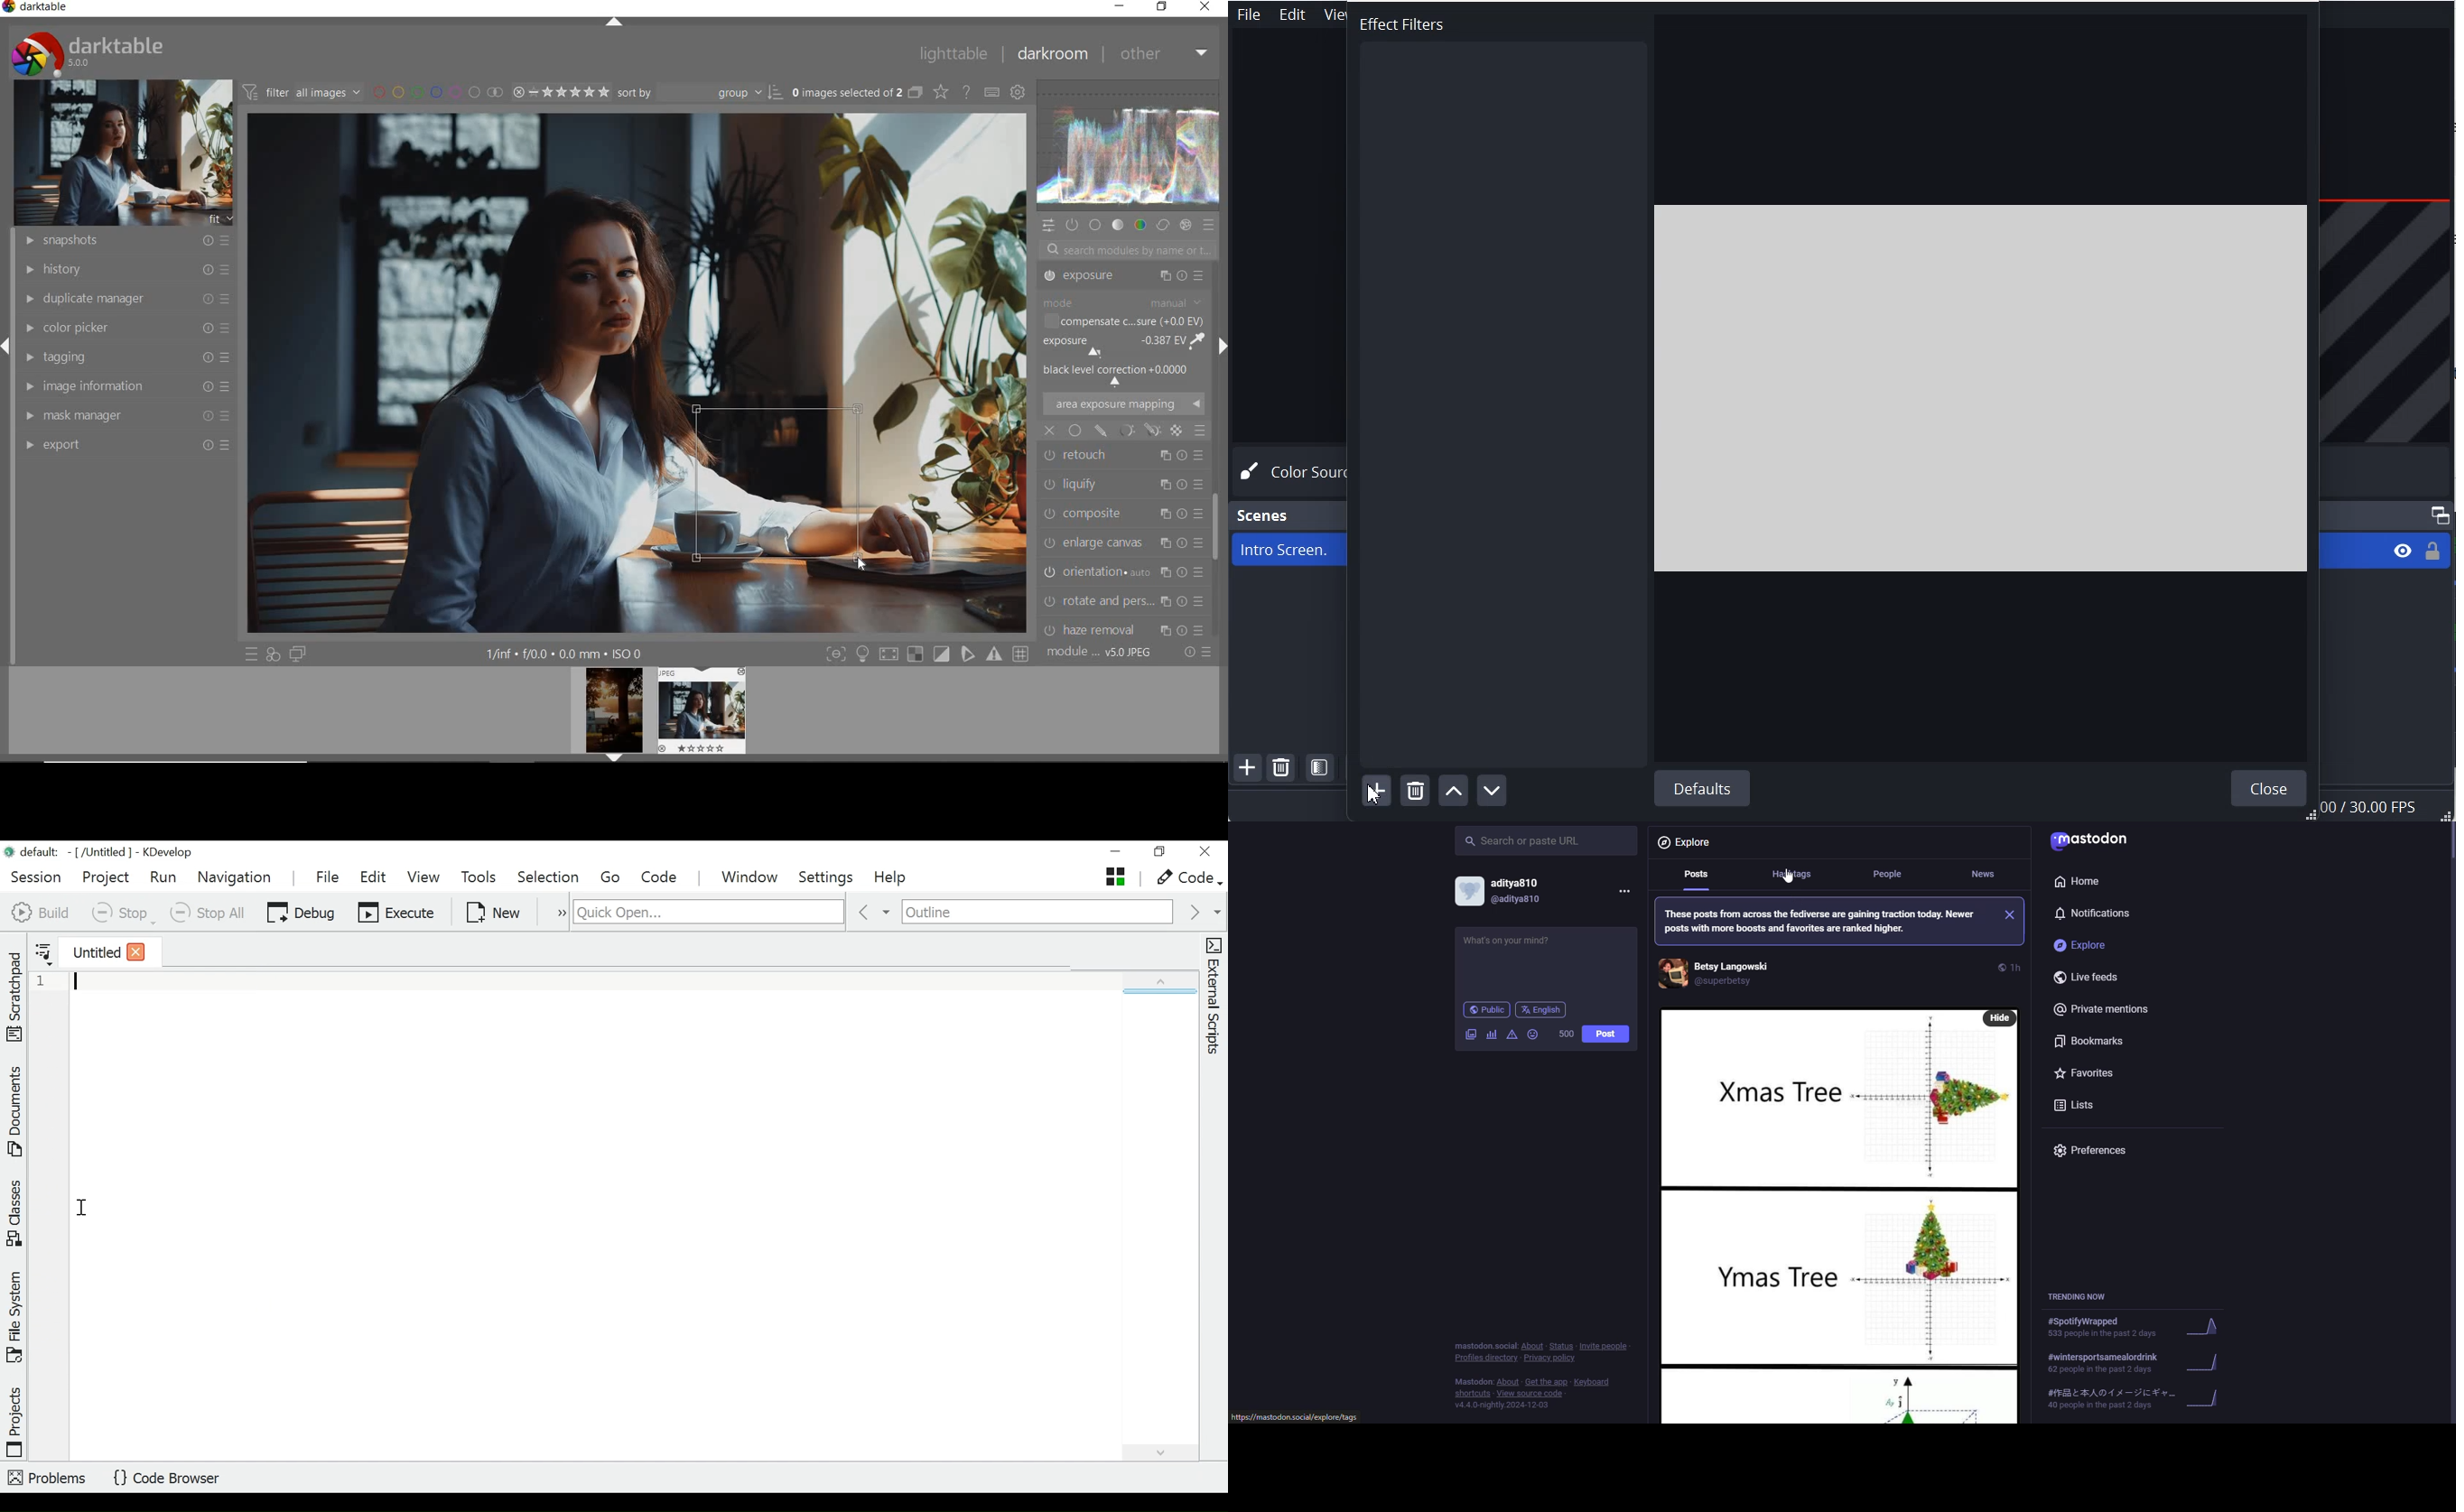 The width and height of the screenshot is (2464, 1512). I want to click on File, so click(1248, 14).